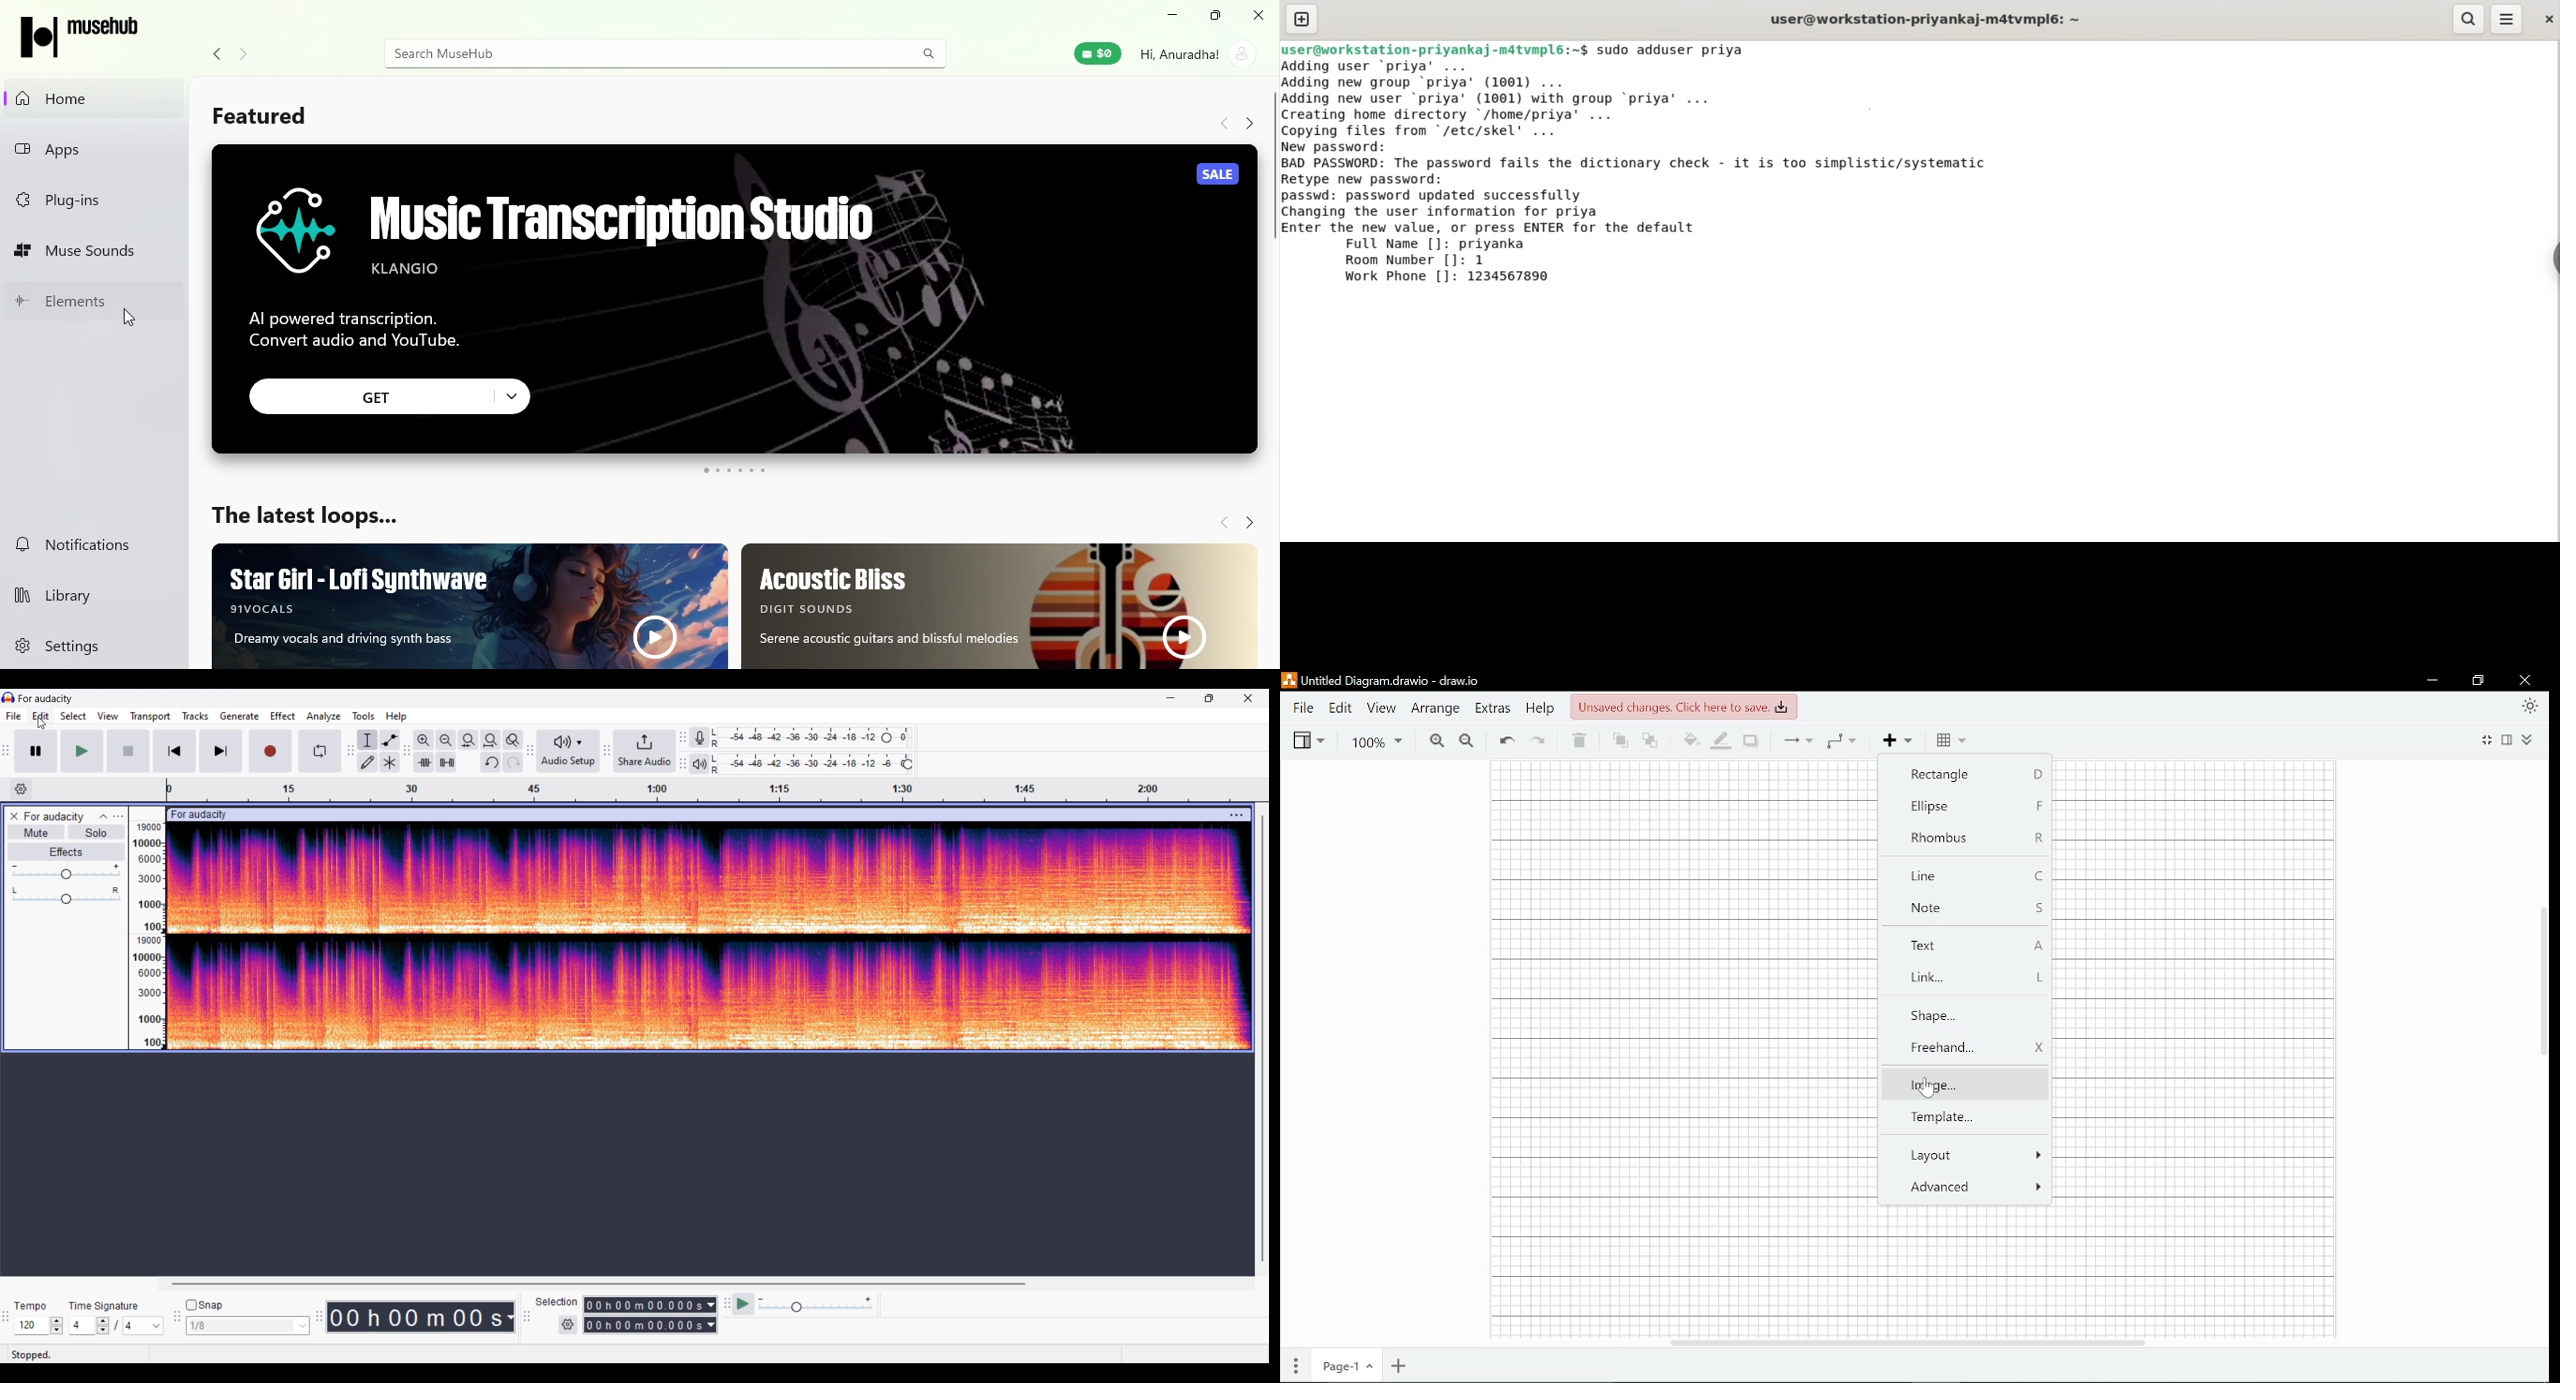  What do you see at coordinates (31, 1306) in the screenshot?
I see `Indicates Tempo settings` at bounding box center [31, 1306].